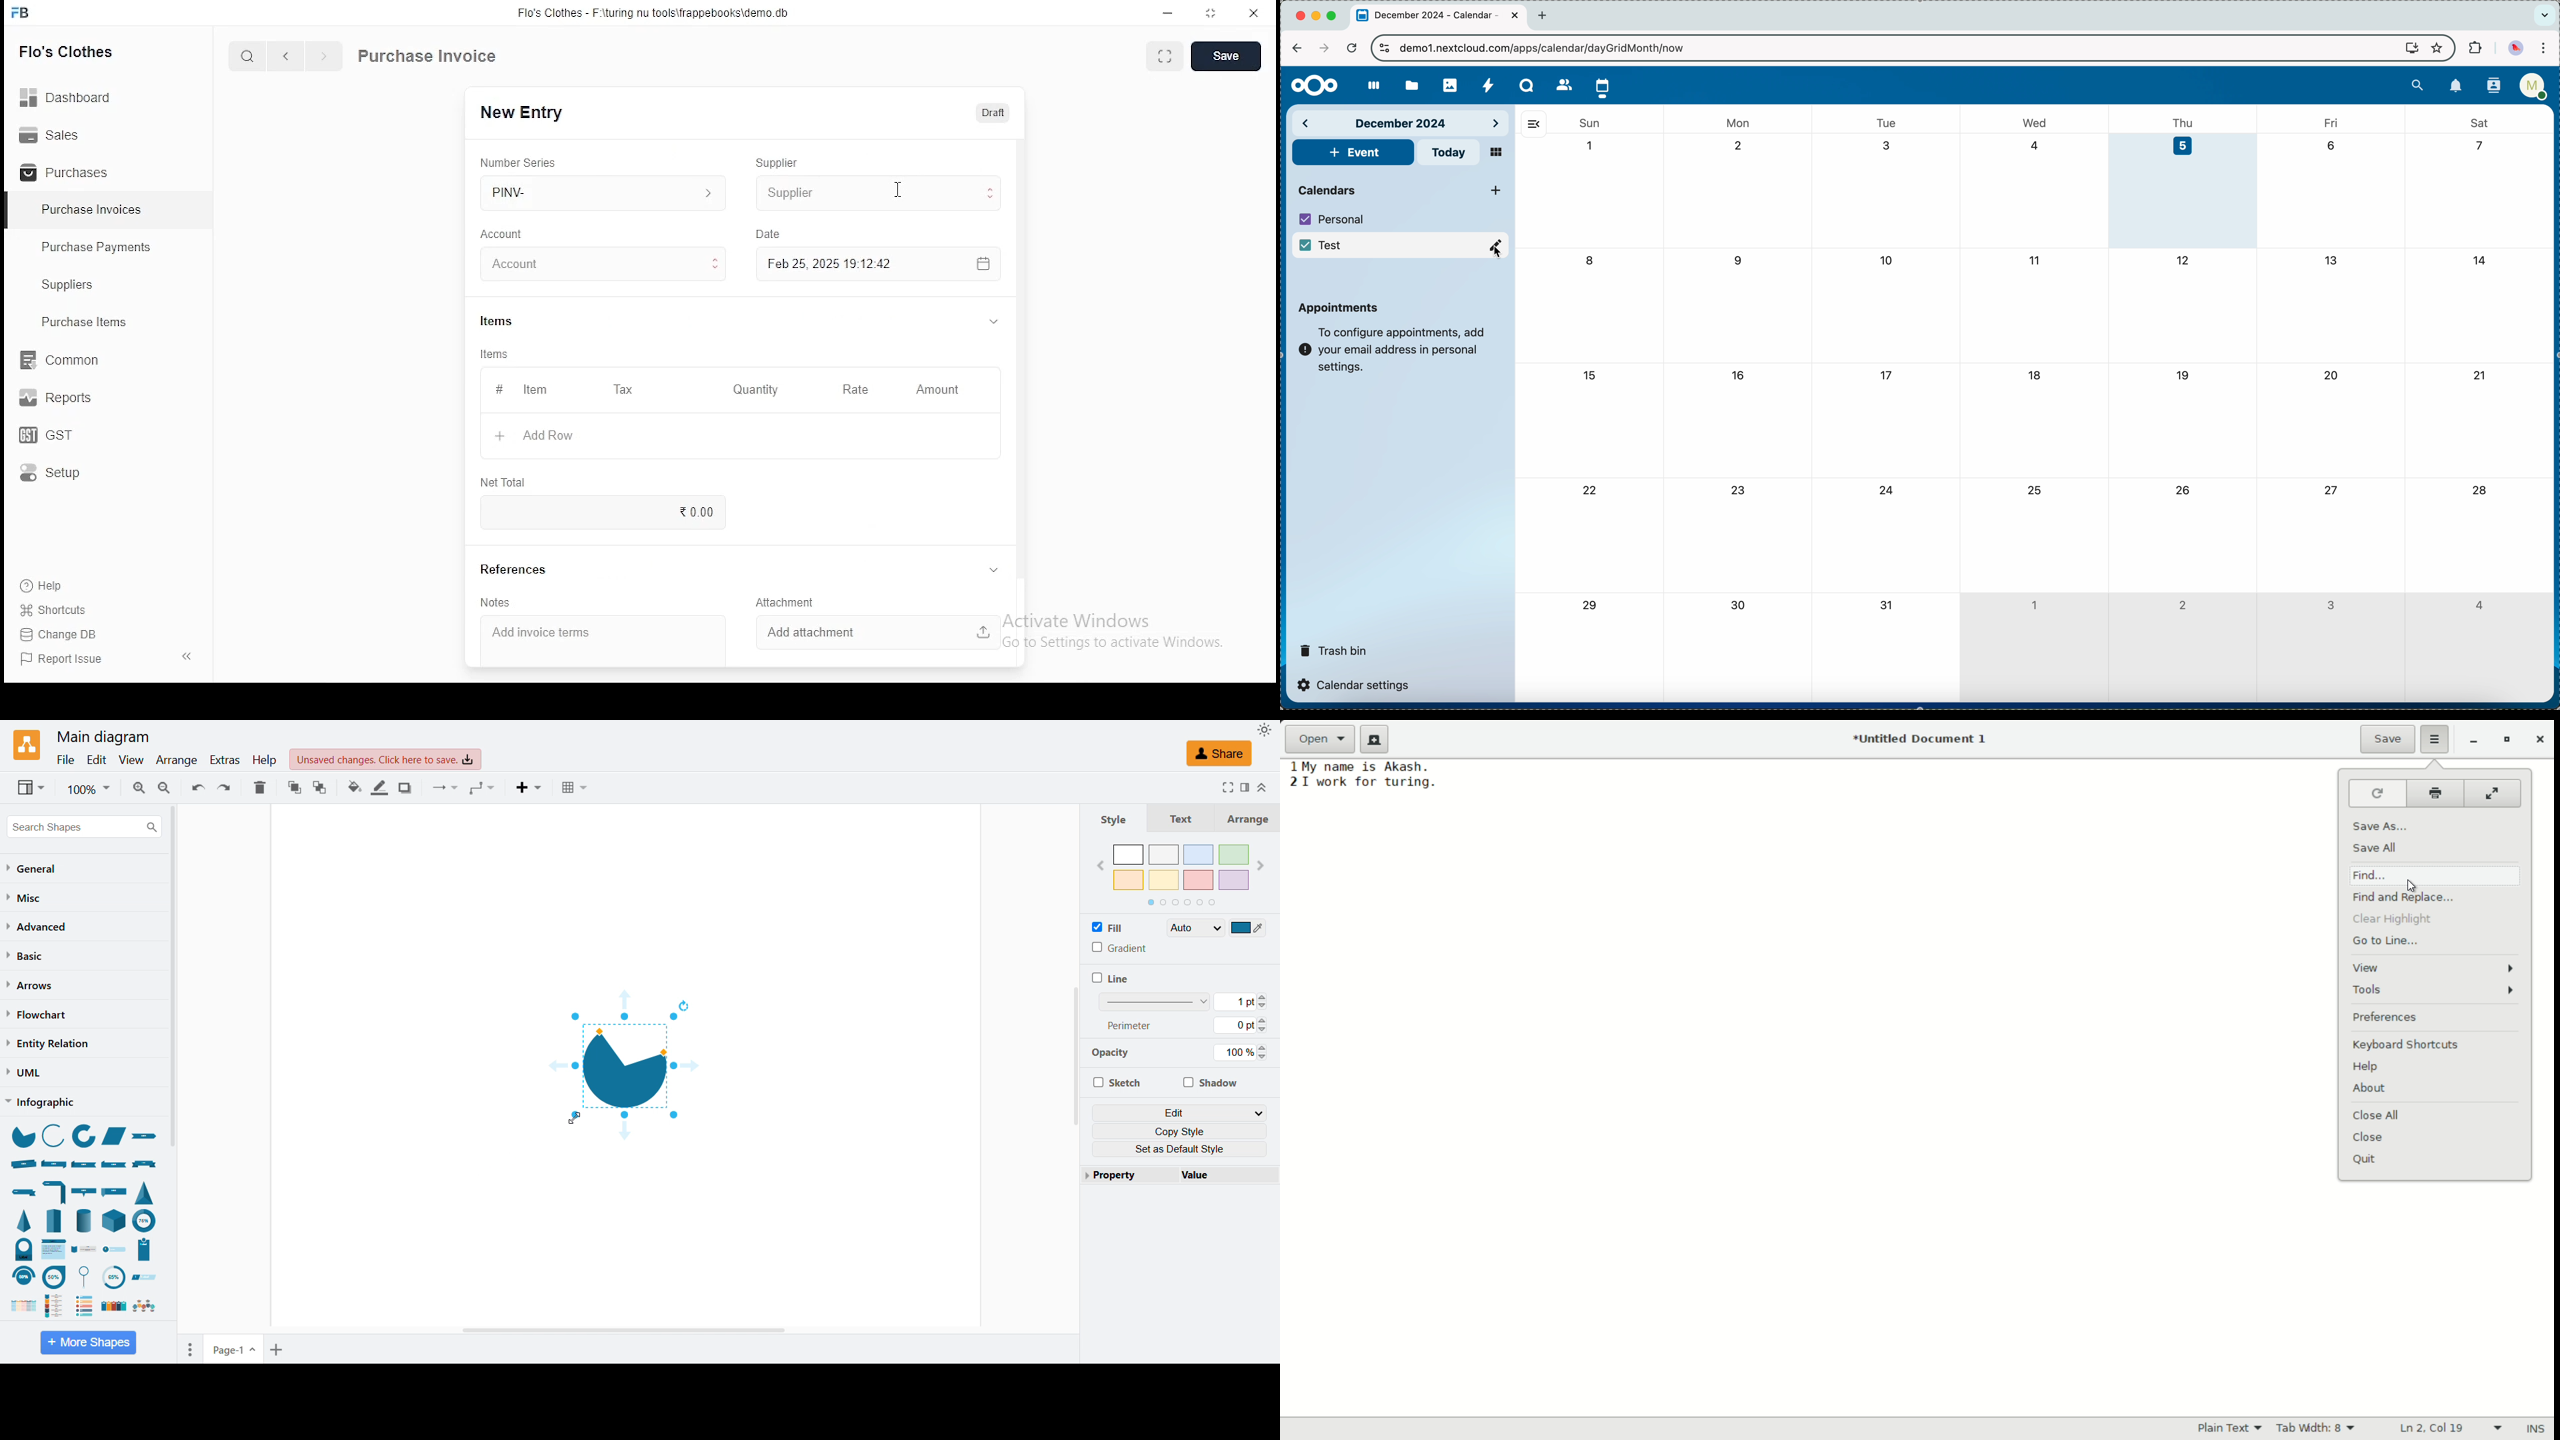 The height and width of the screenshot is (1456, 2576). I want to click on Add page , so click(278, 1349).